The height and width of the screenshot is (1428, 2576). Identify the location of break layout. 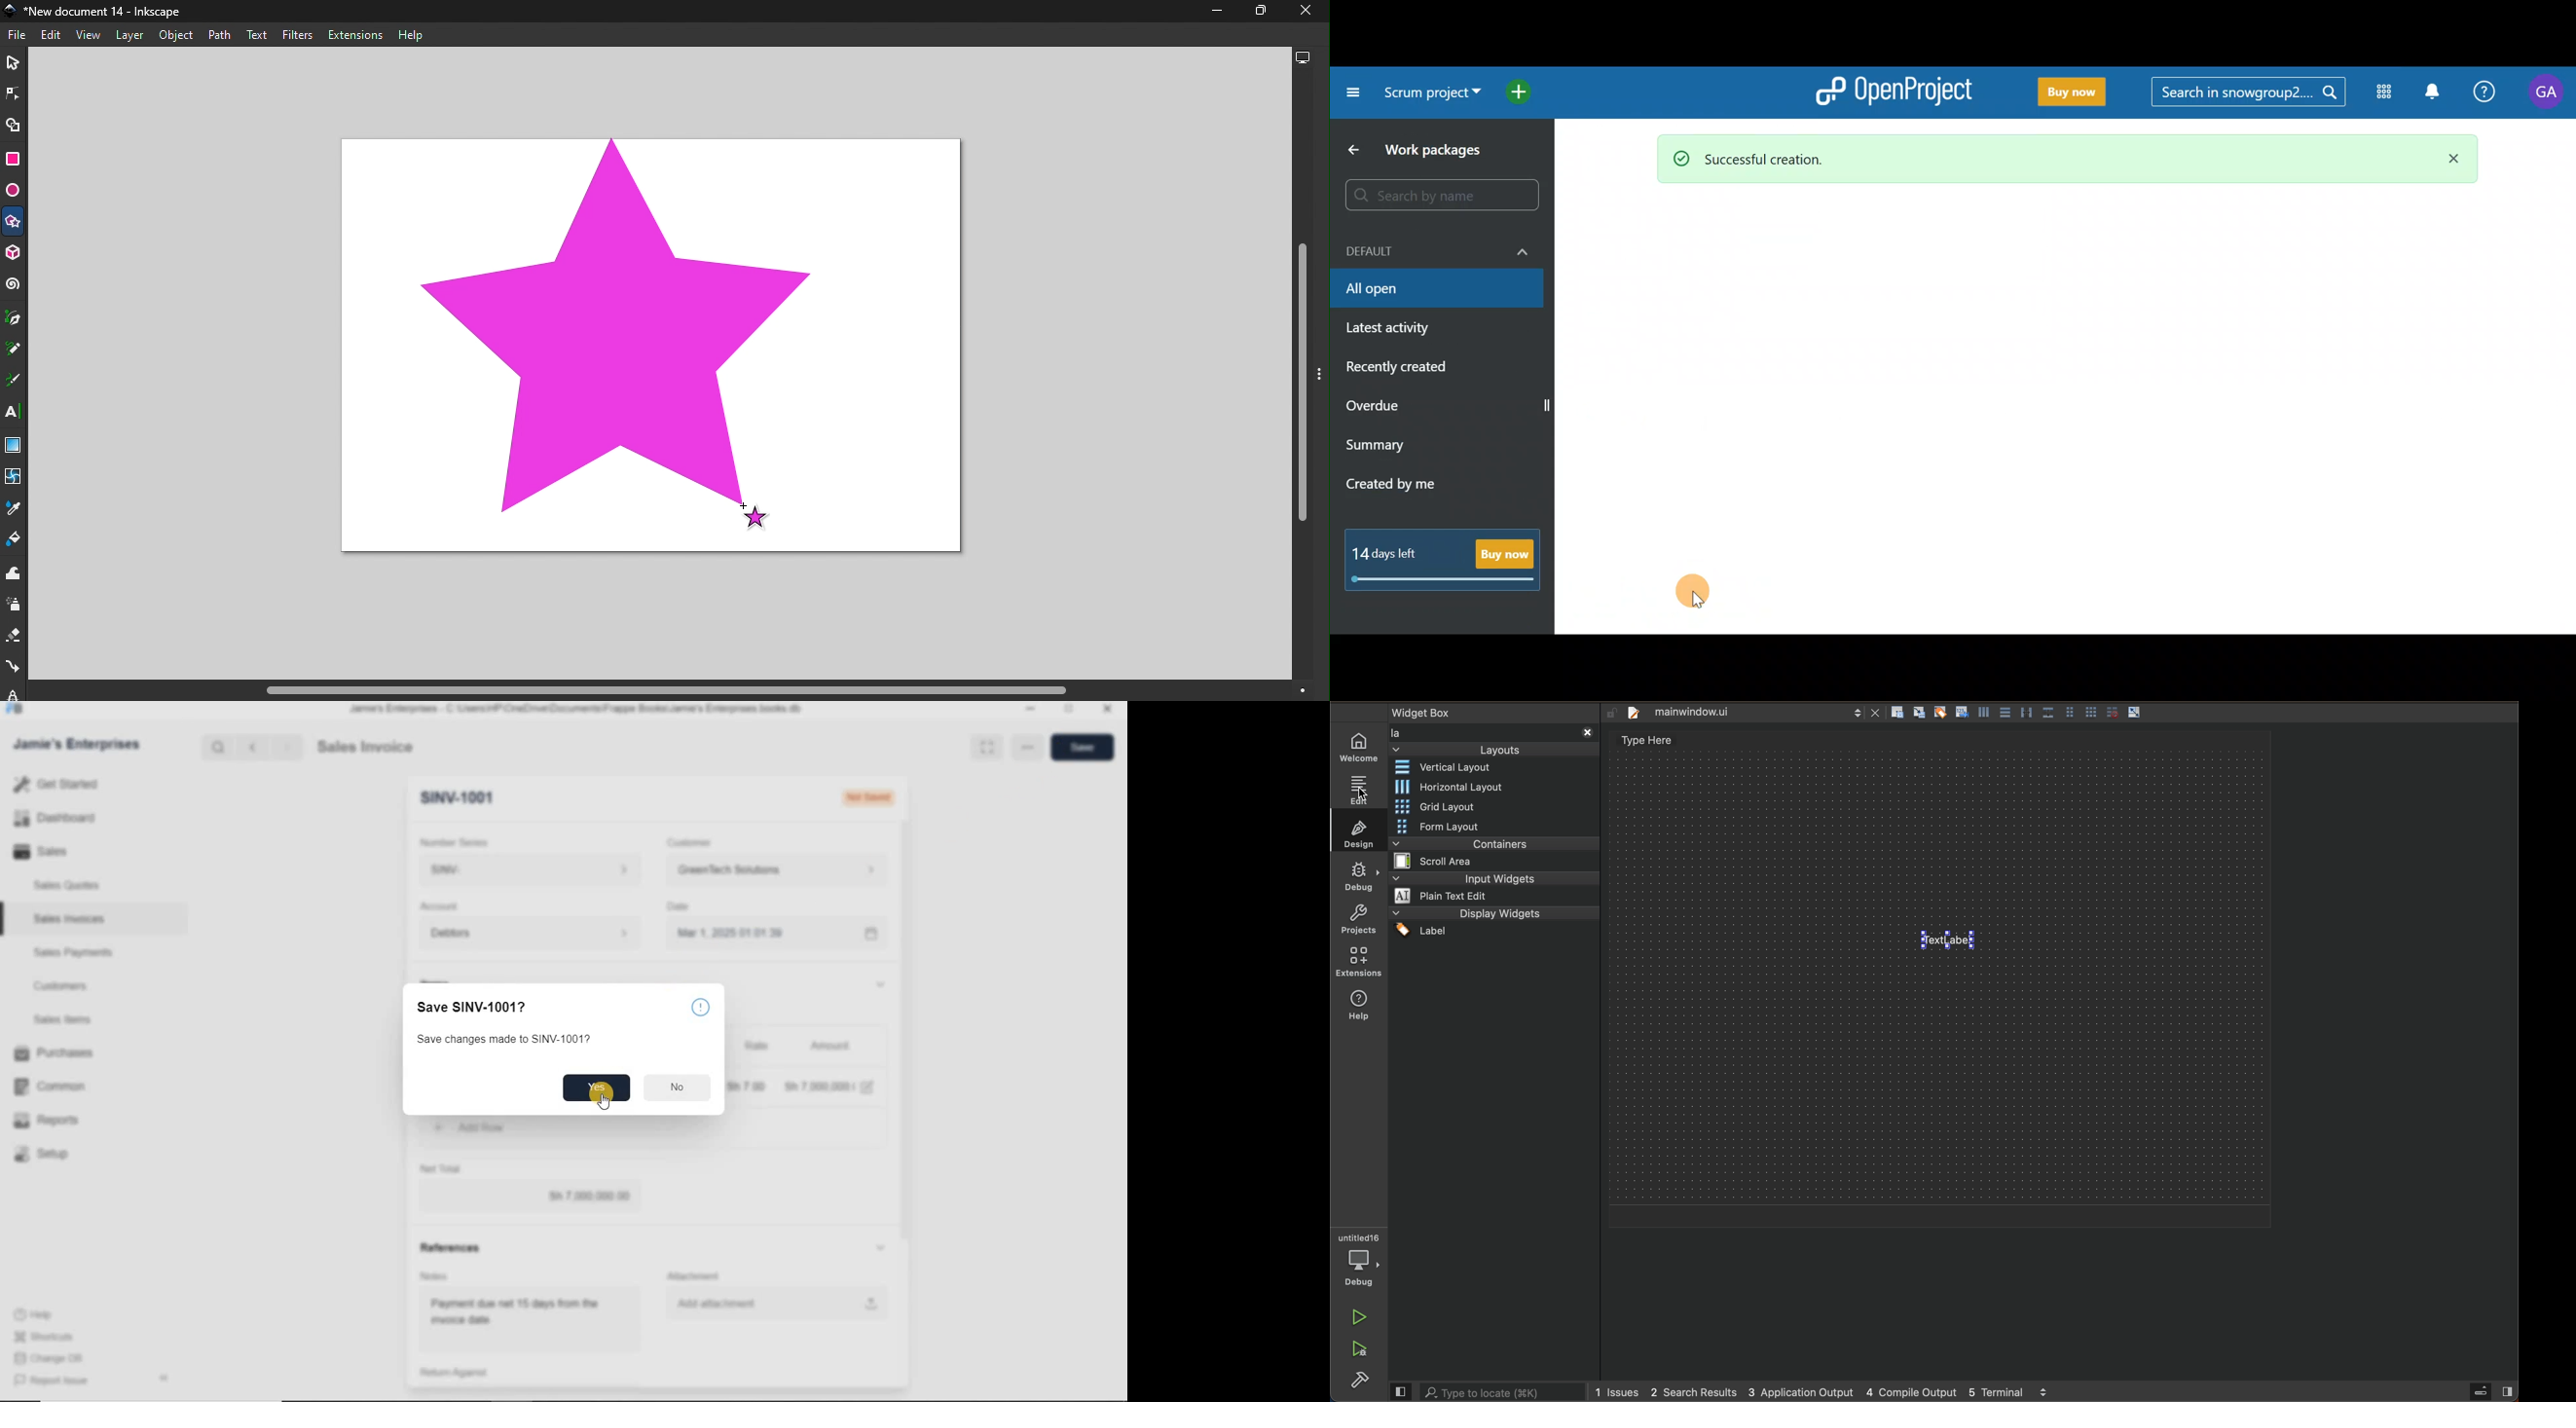
(2115, 715).